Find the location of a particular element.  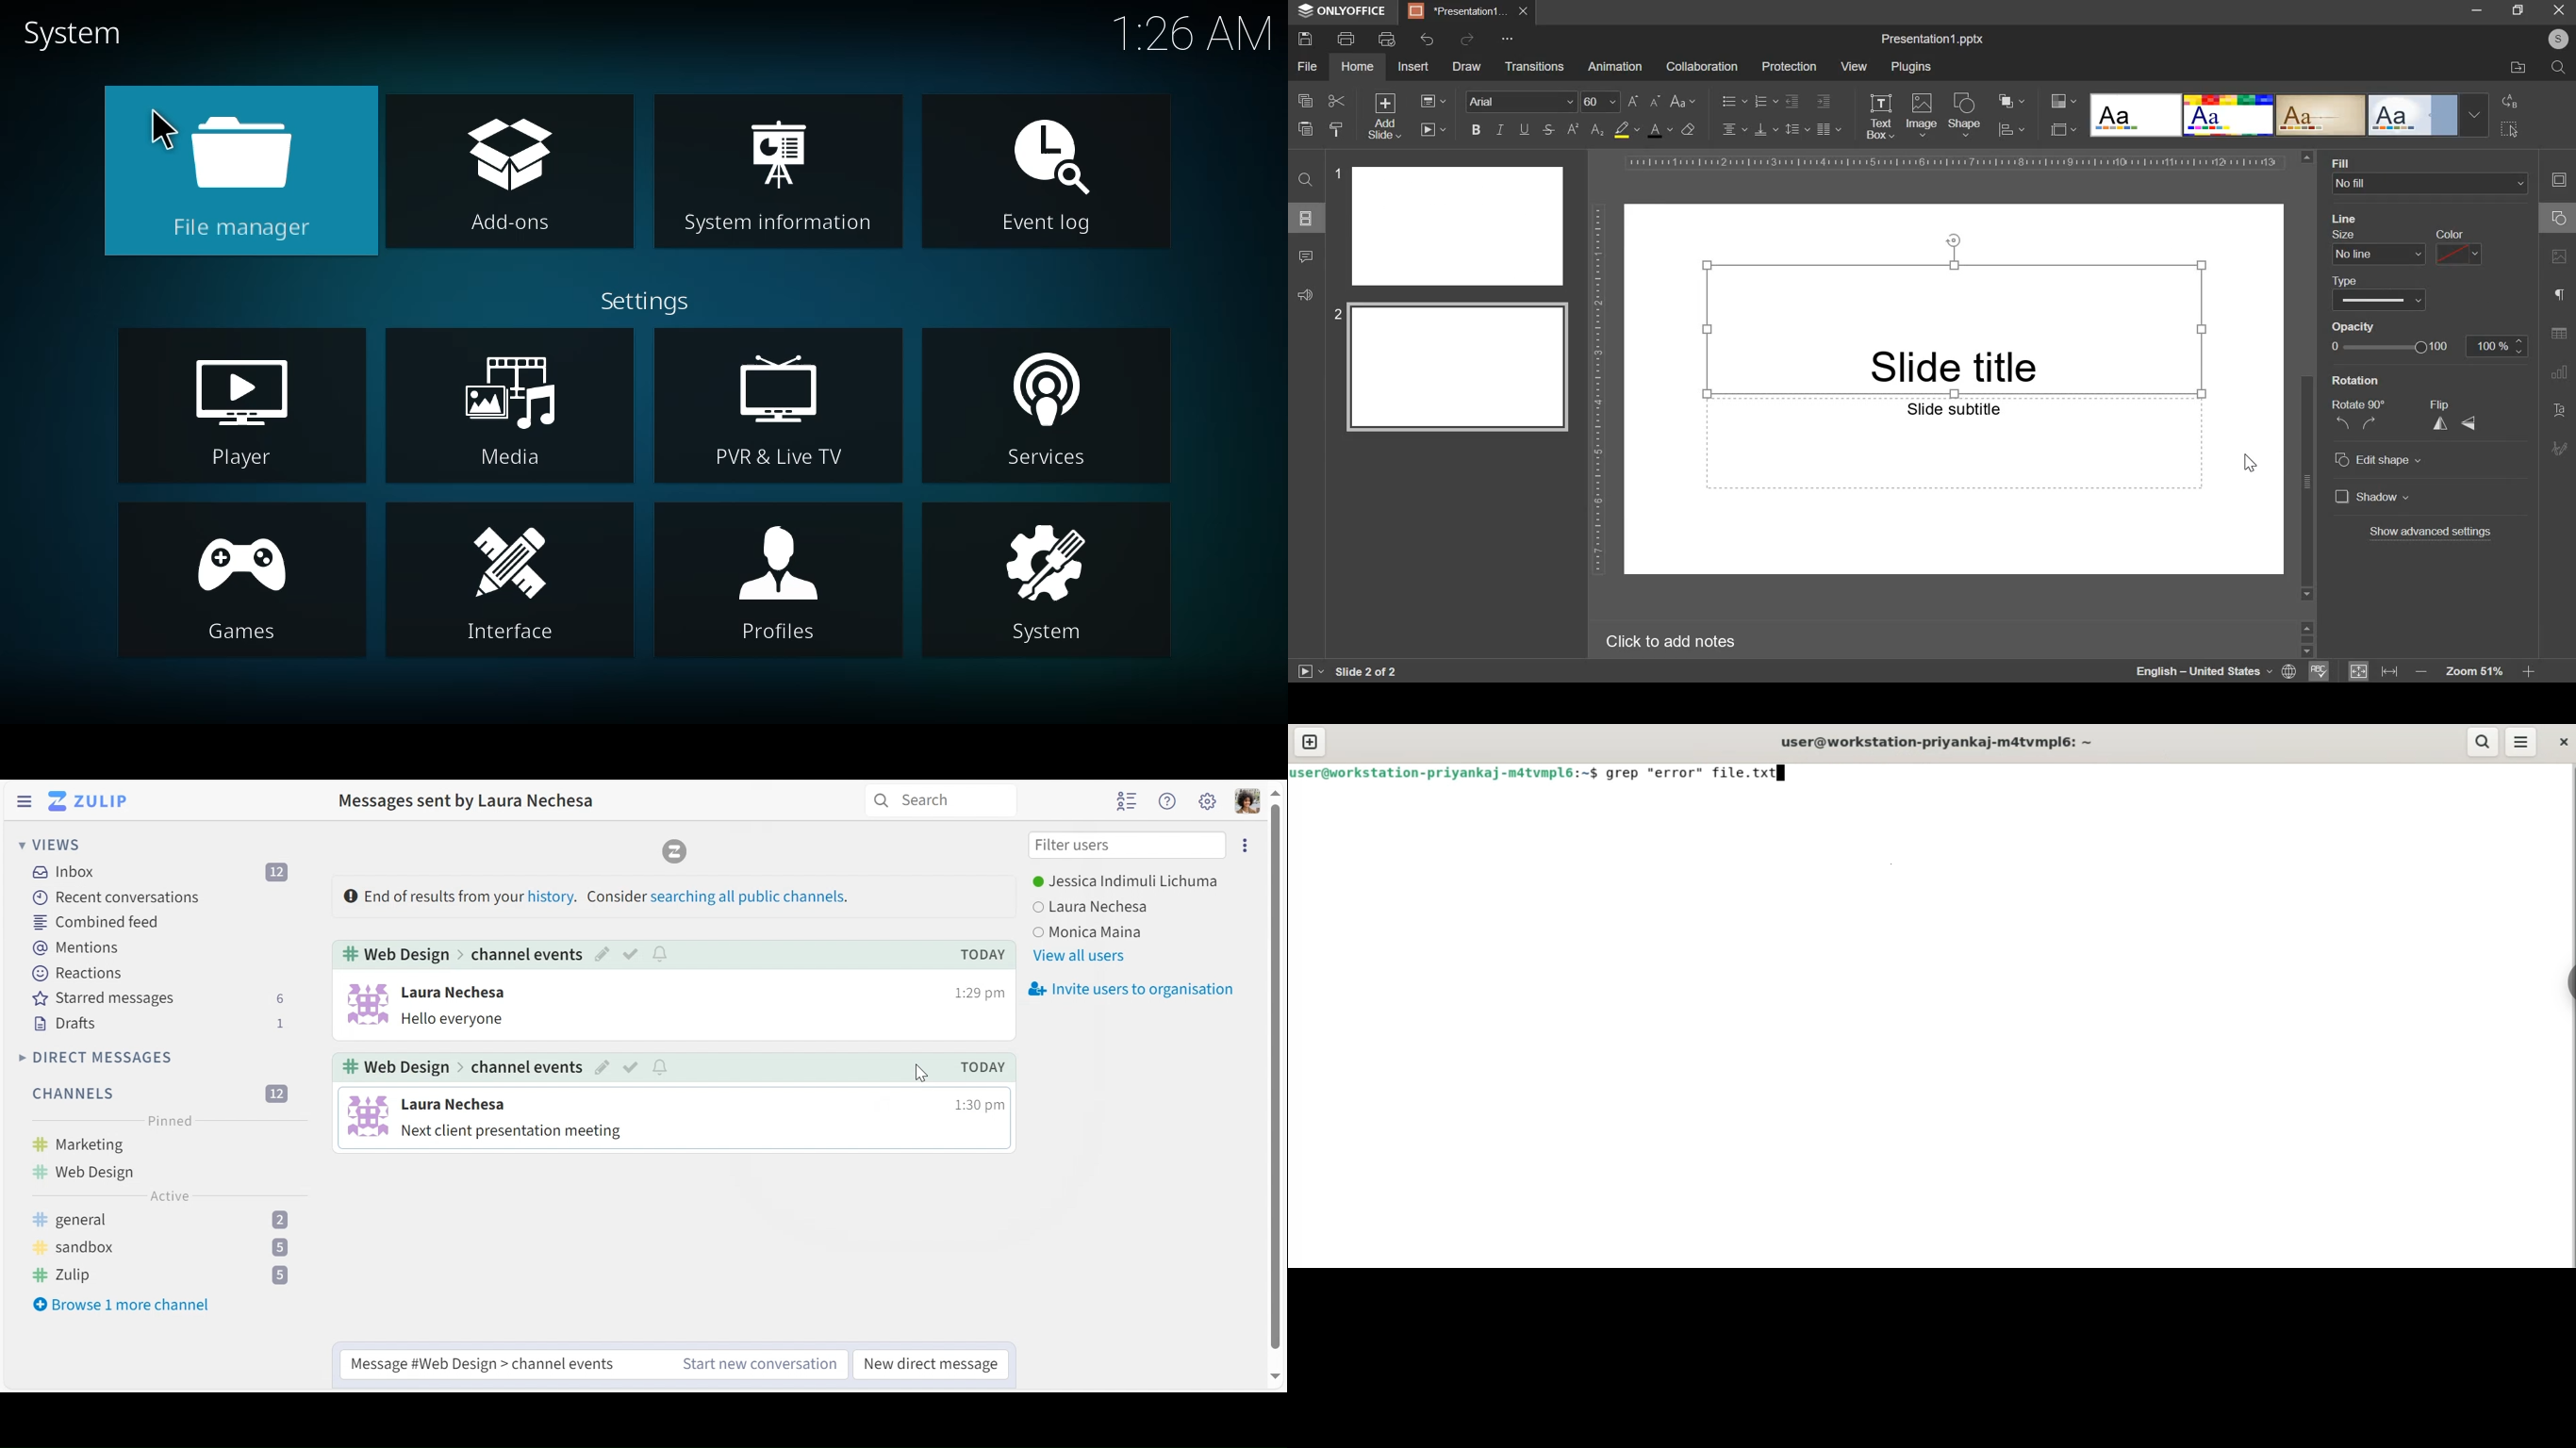

Users is located at coordinates (1133, 879).